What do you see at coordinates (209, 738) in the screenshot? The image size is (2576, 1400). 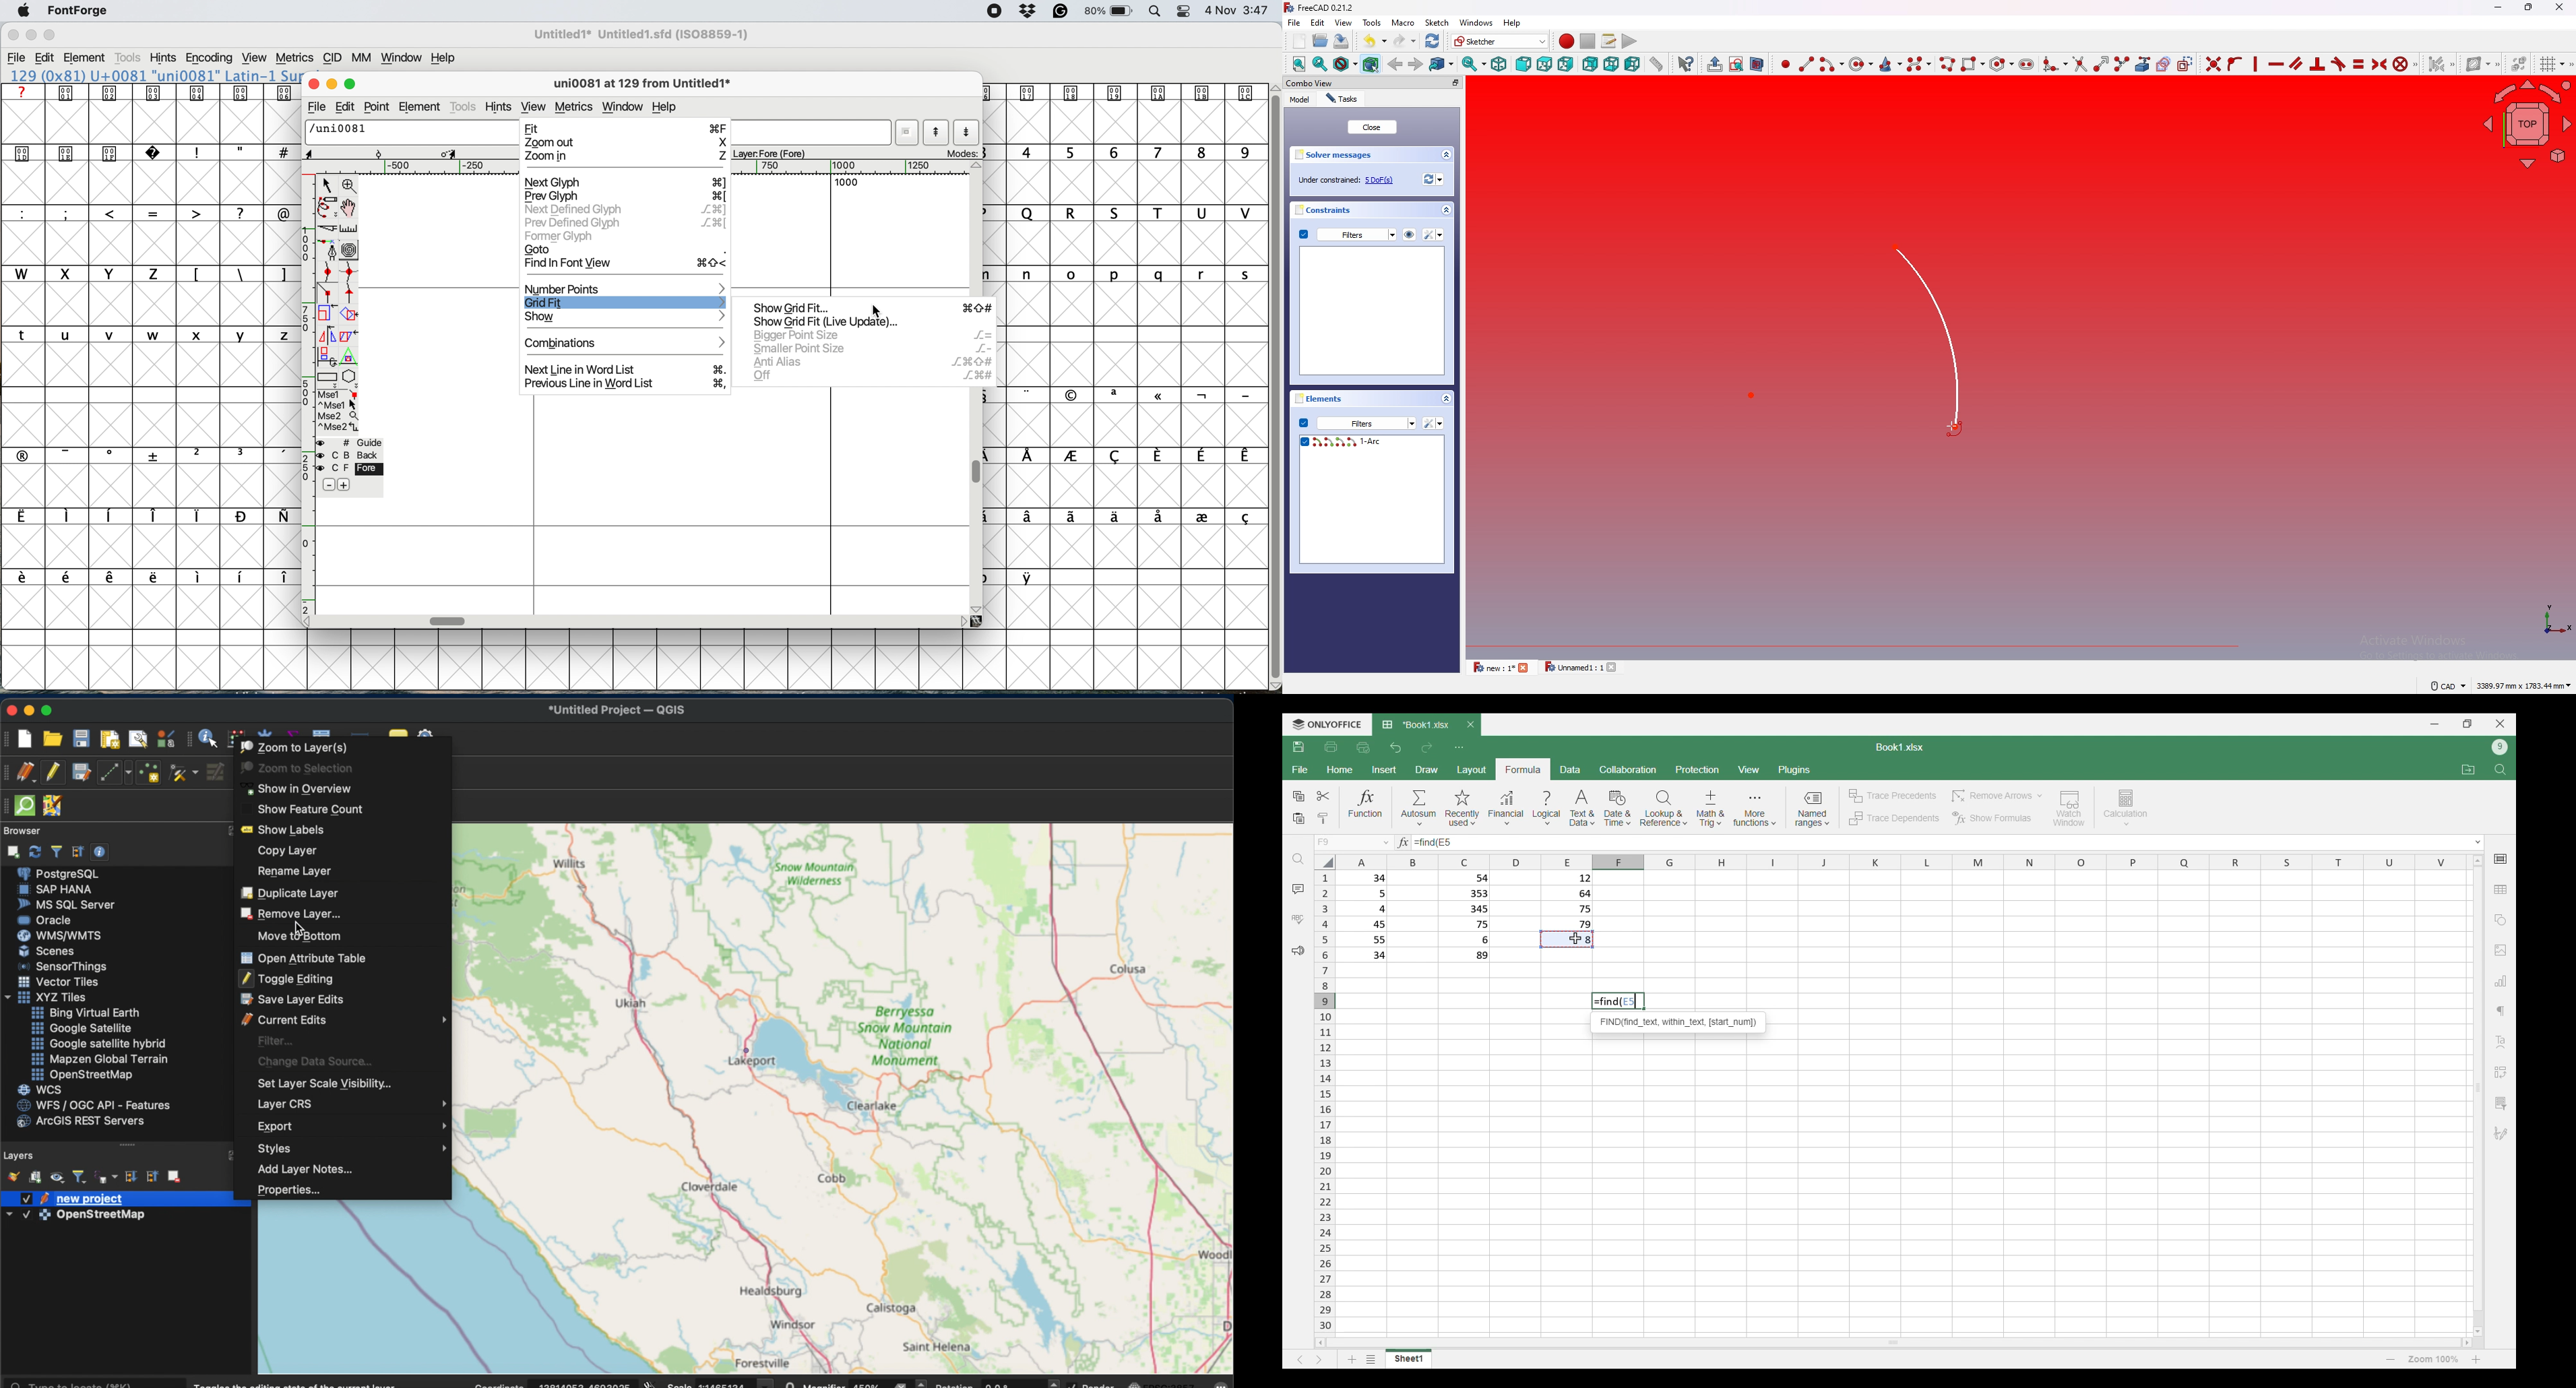 I see `identify feature` at bounding box center [209, 738].